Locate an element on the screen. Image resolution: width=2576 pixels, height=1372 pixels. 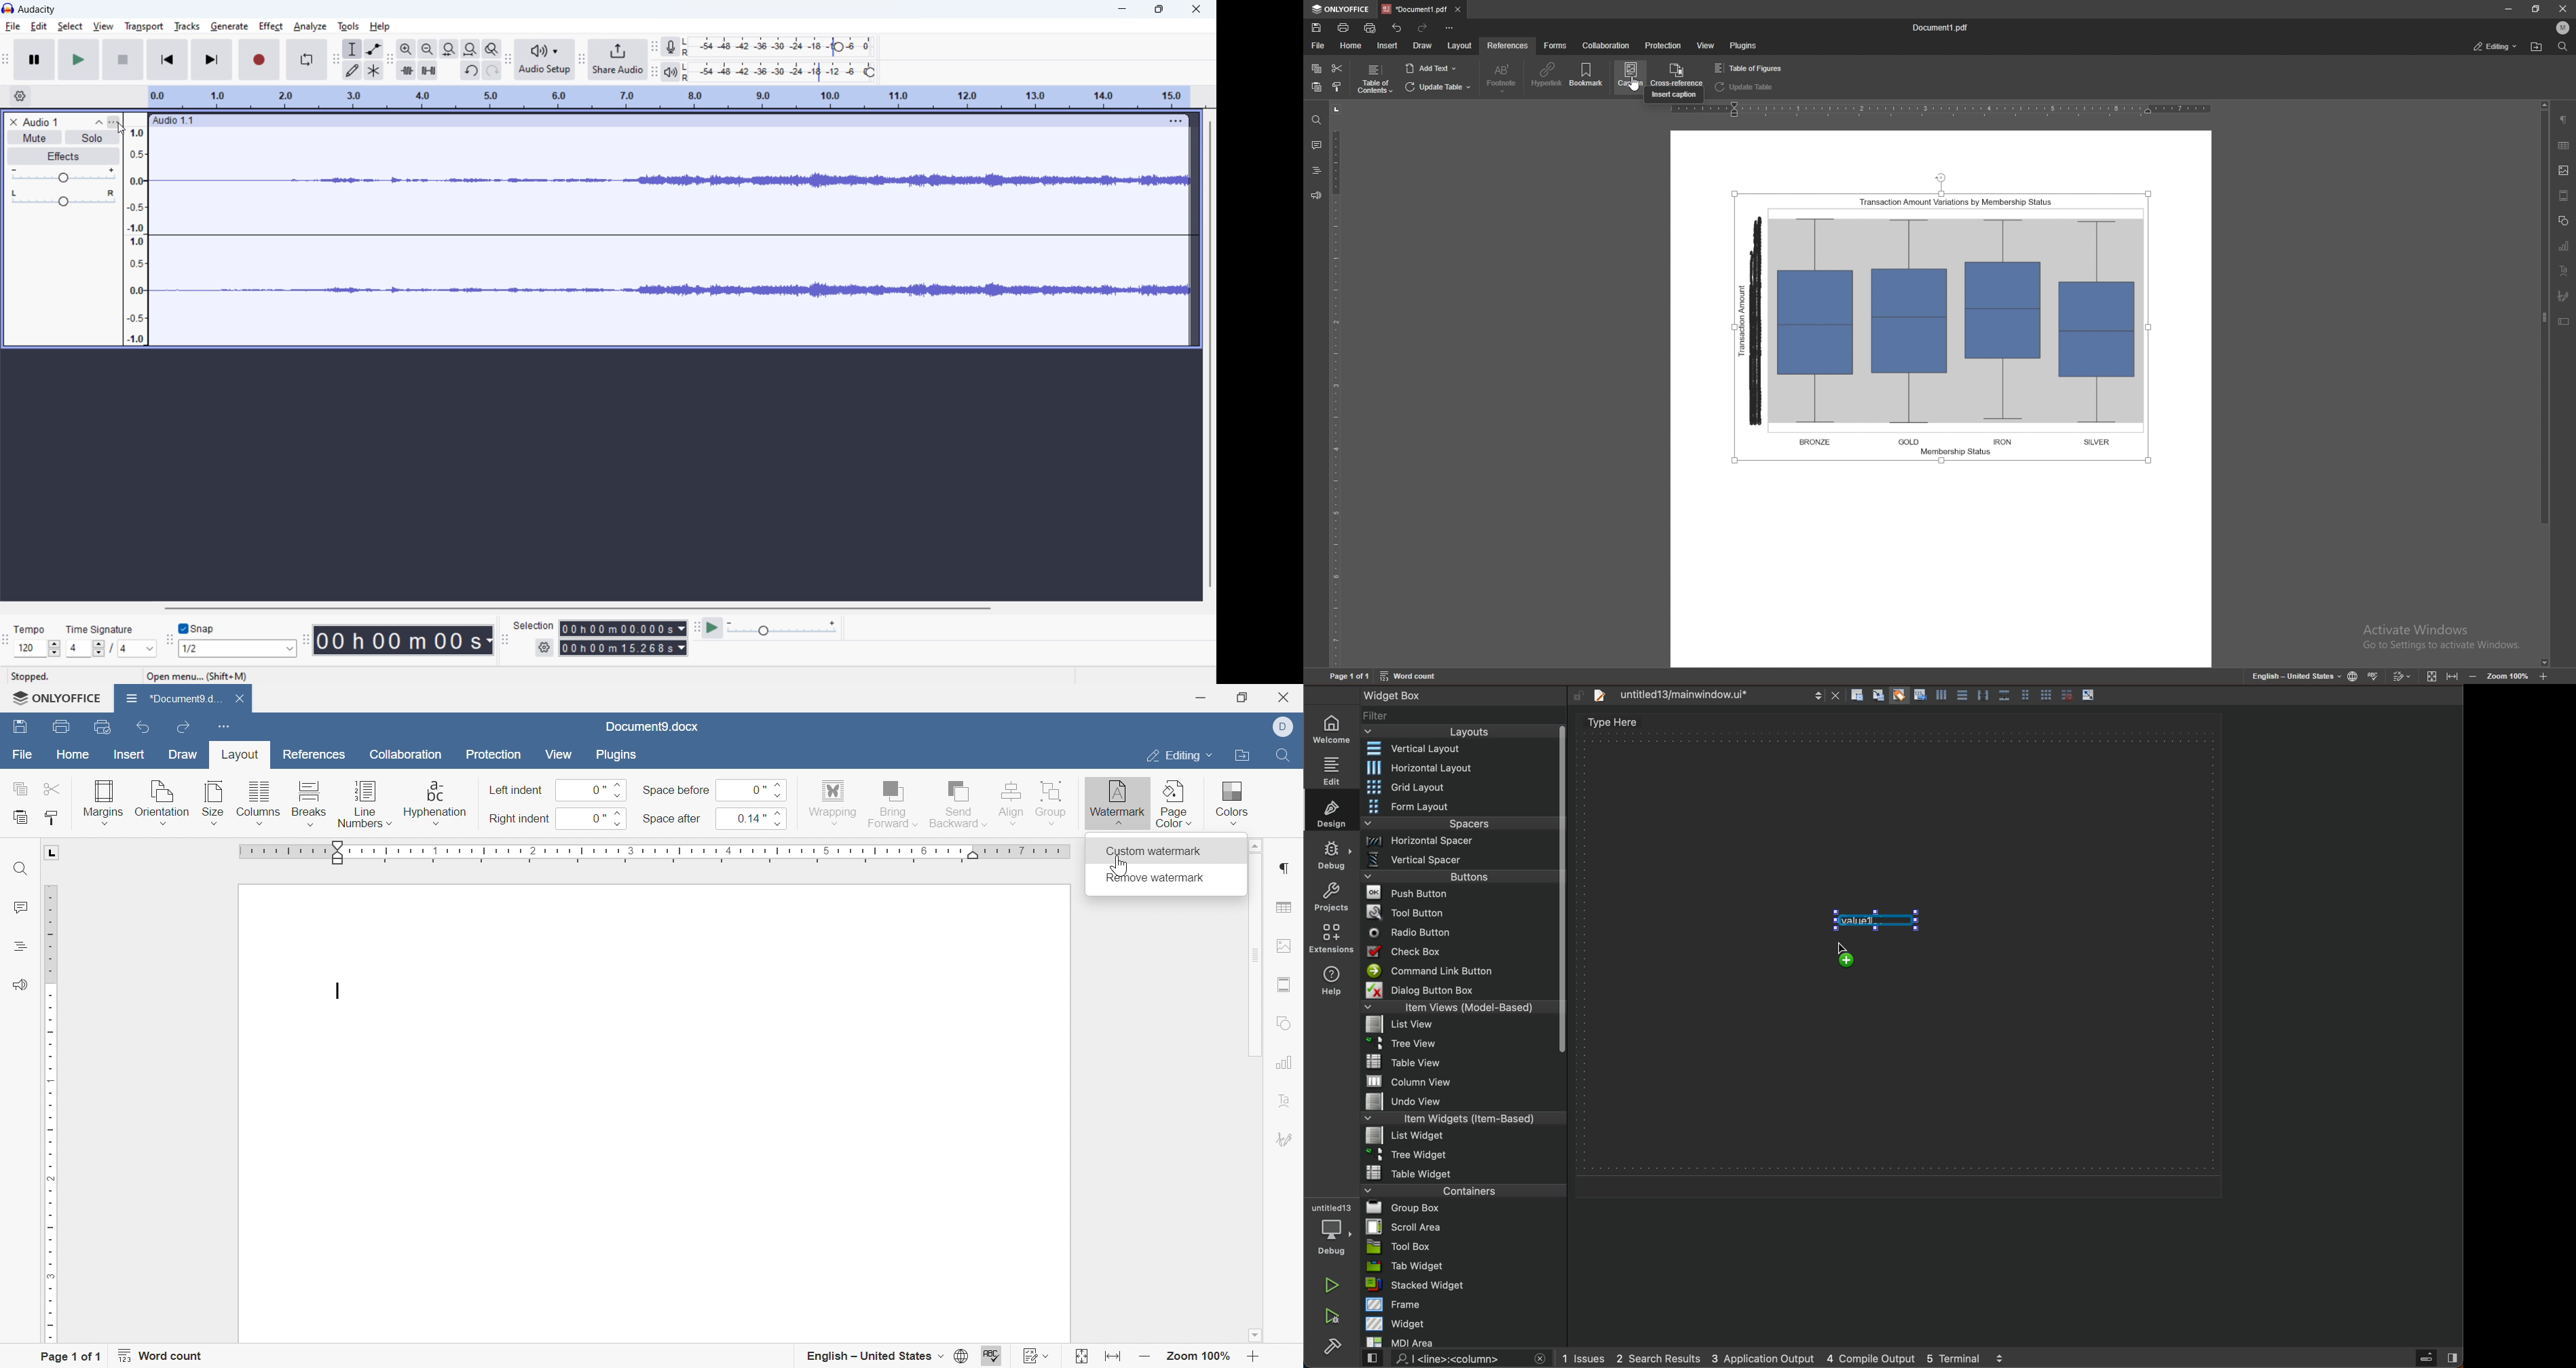
 is located at coordinates (1898, 696).